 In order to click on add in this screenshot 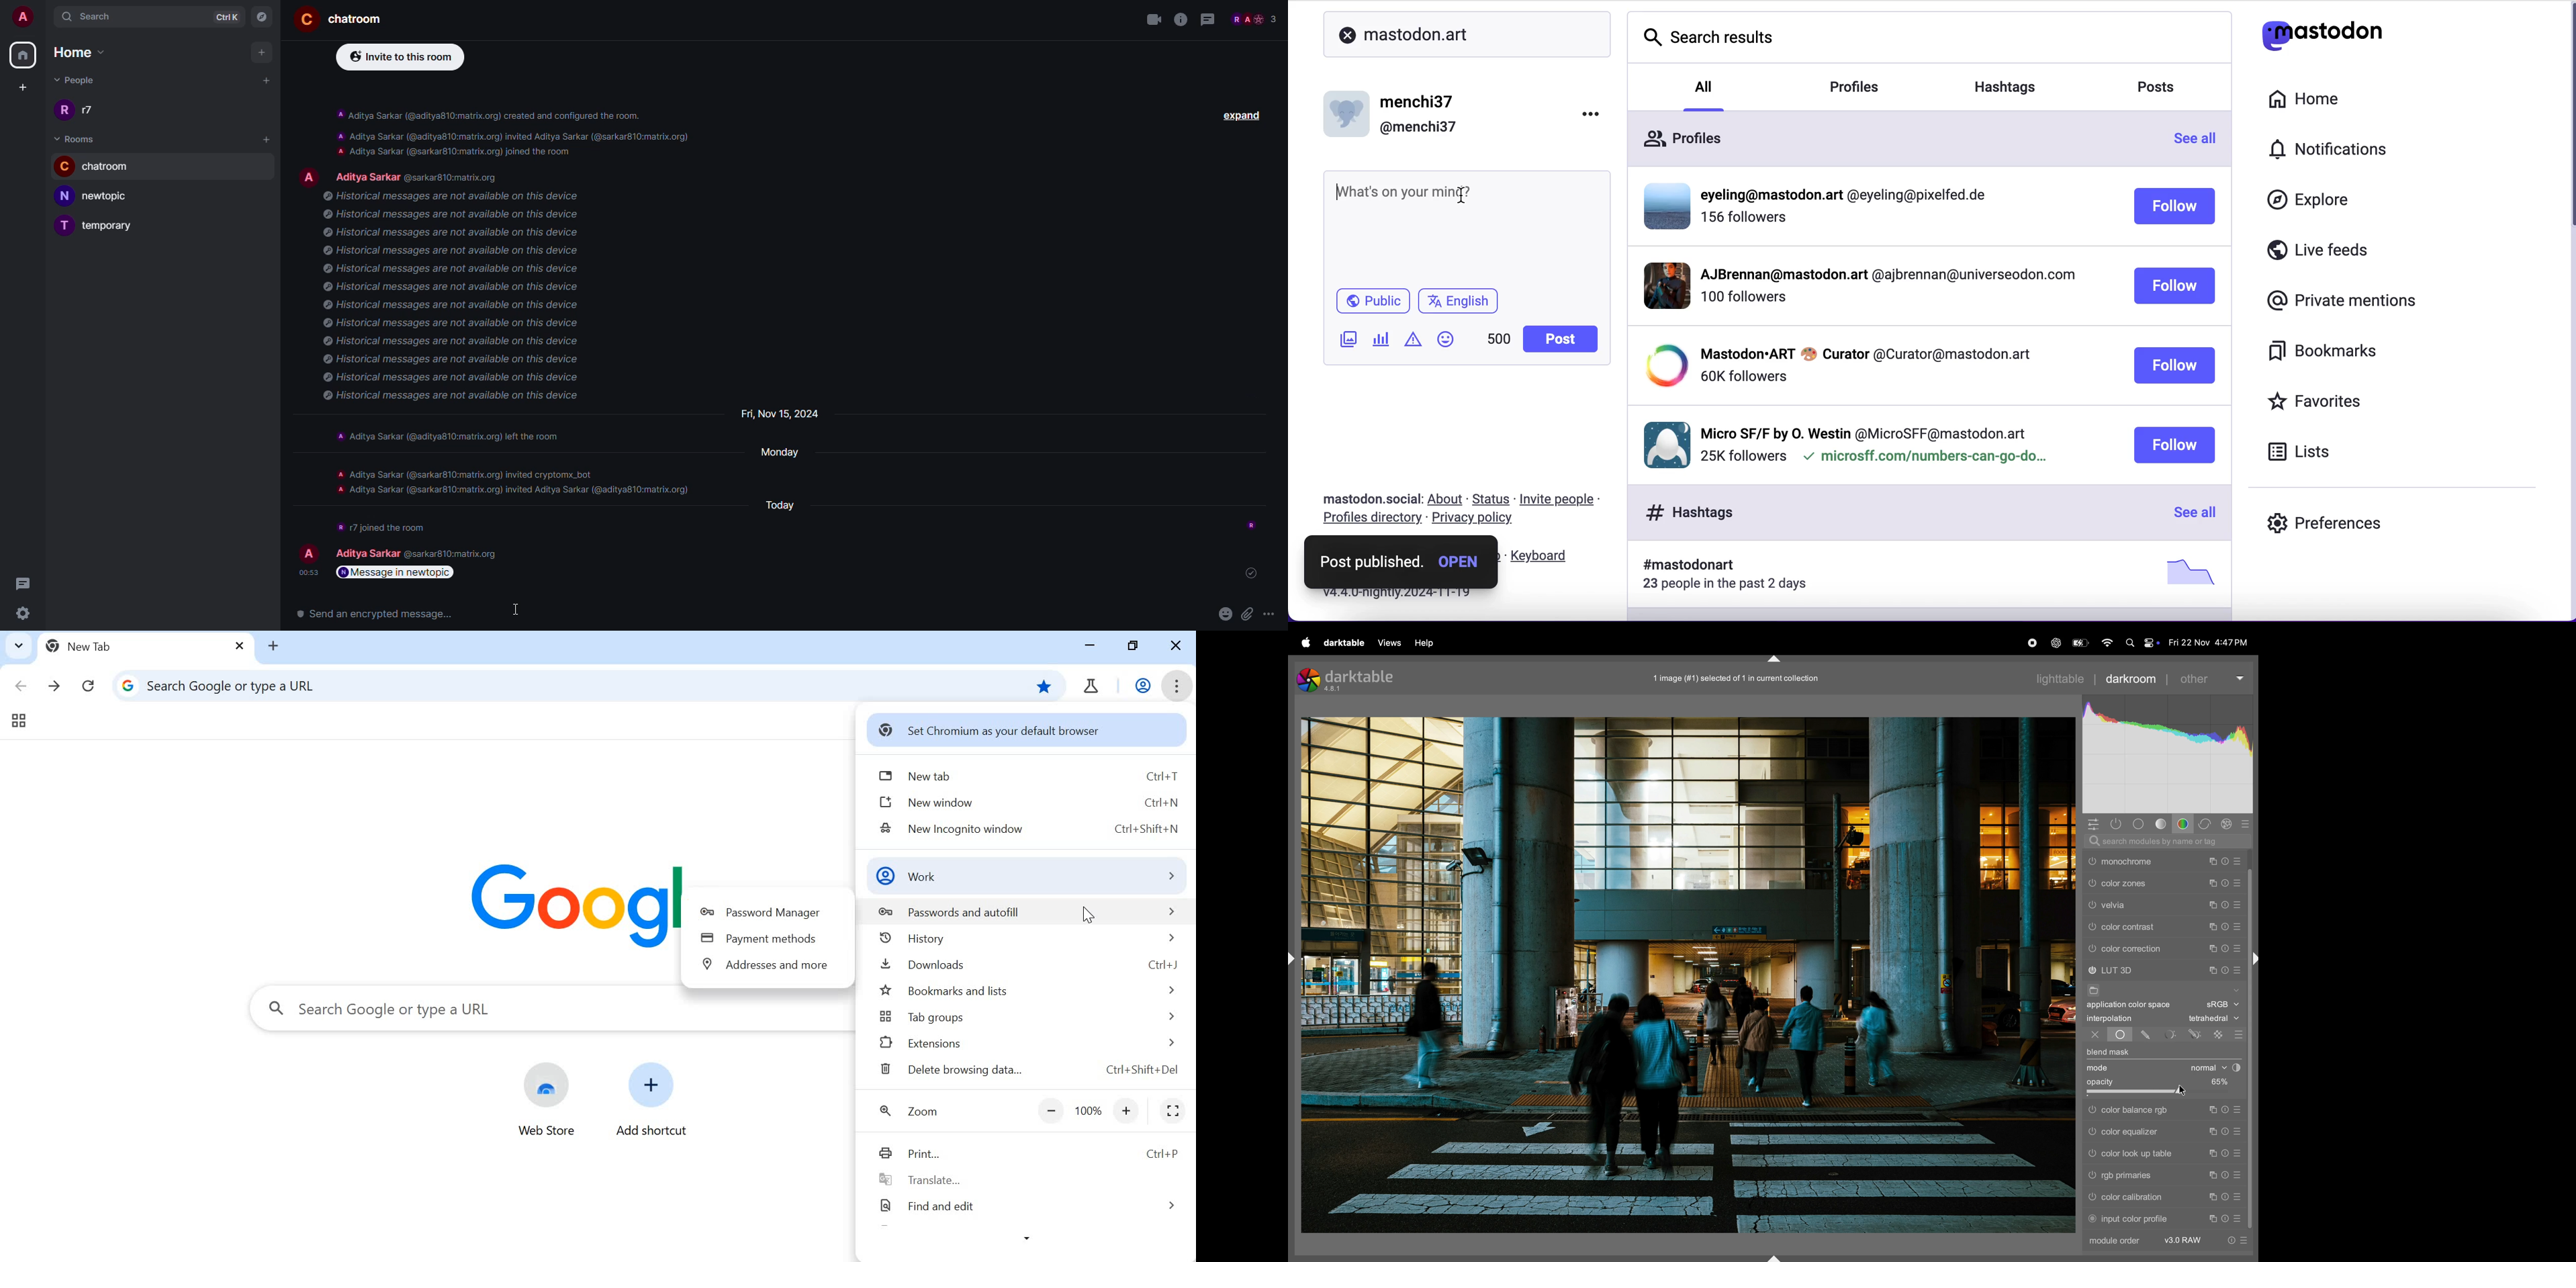, I will do `click(268, 139)`.